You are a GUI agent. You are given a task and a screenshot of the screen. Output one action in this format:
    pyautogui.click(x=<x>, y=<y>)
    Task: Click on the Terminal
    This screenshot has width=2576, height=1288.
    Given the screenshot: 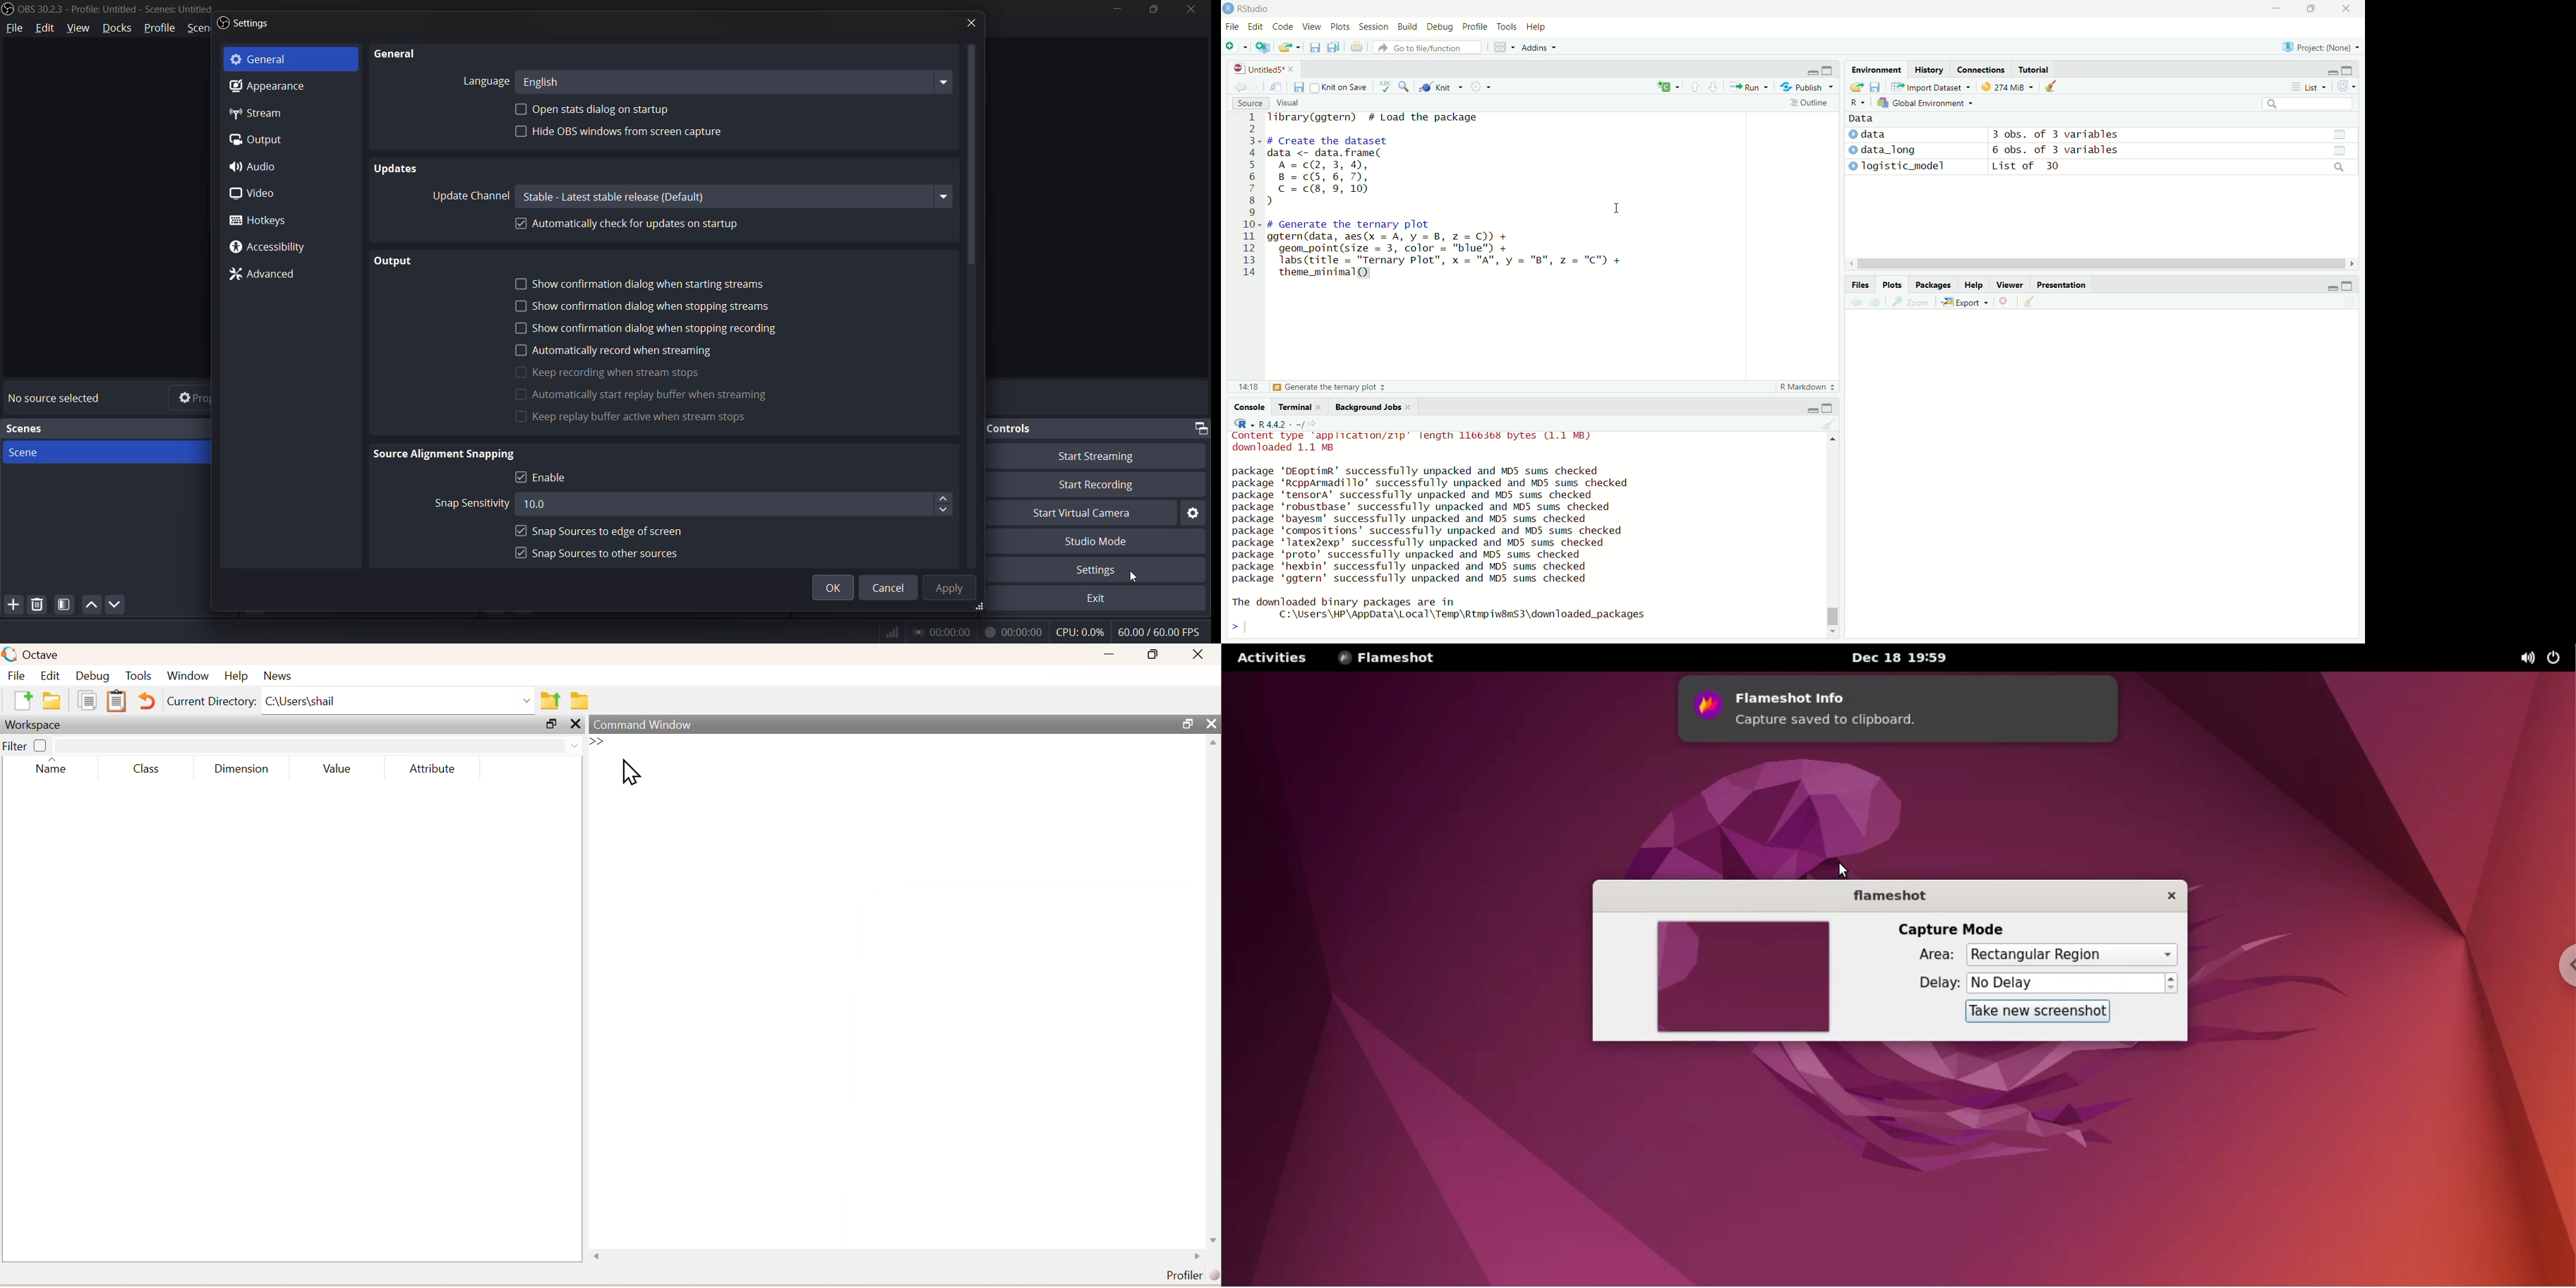 What is the action you would take?
    pyautogui.click(x=1295, y=407)
    